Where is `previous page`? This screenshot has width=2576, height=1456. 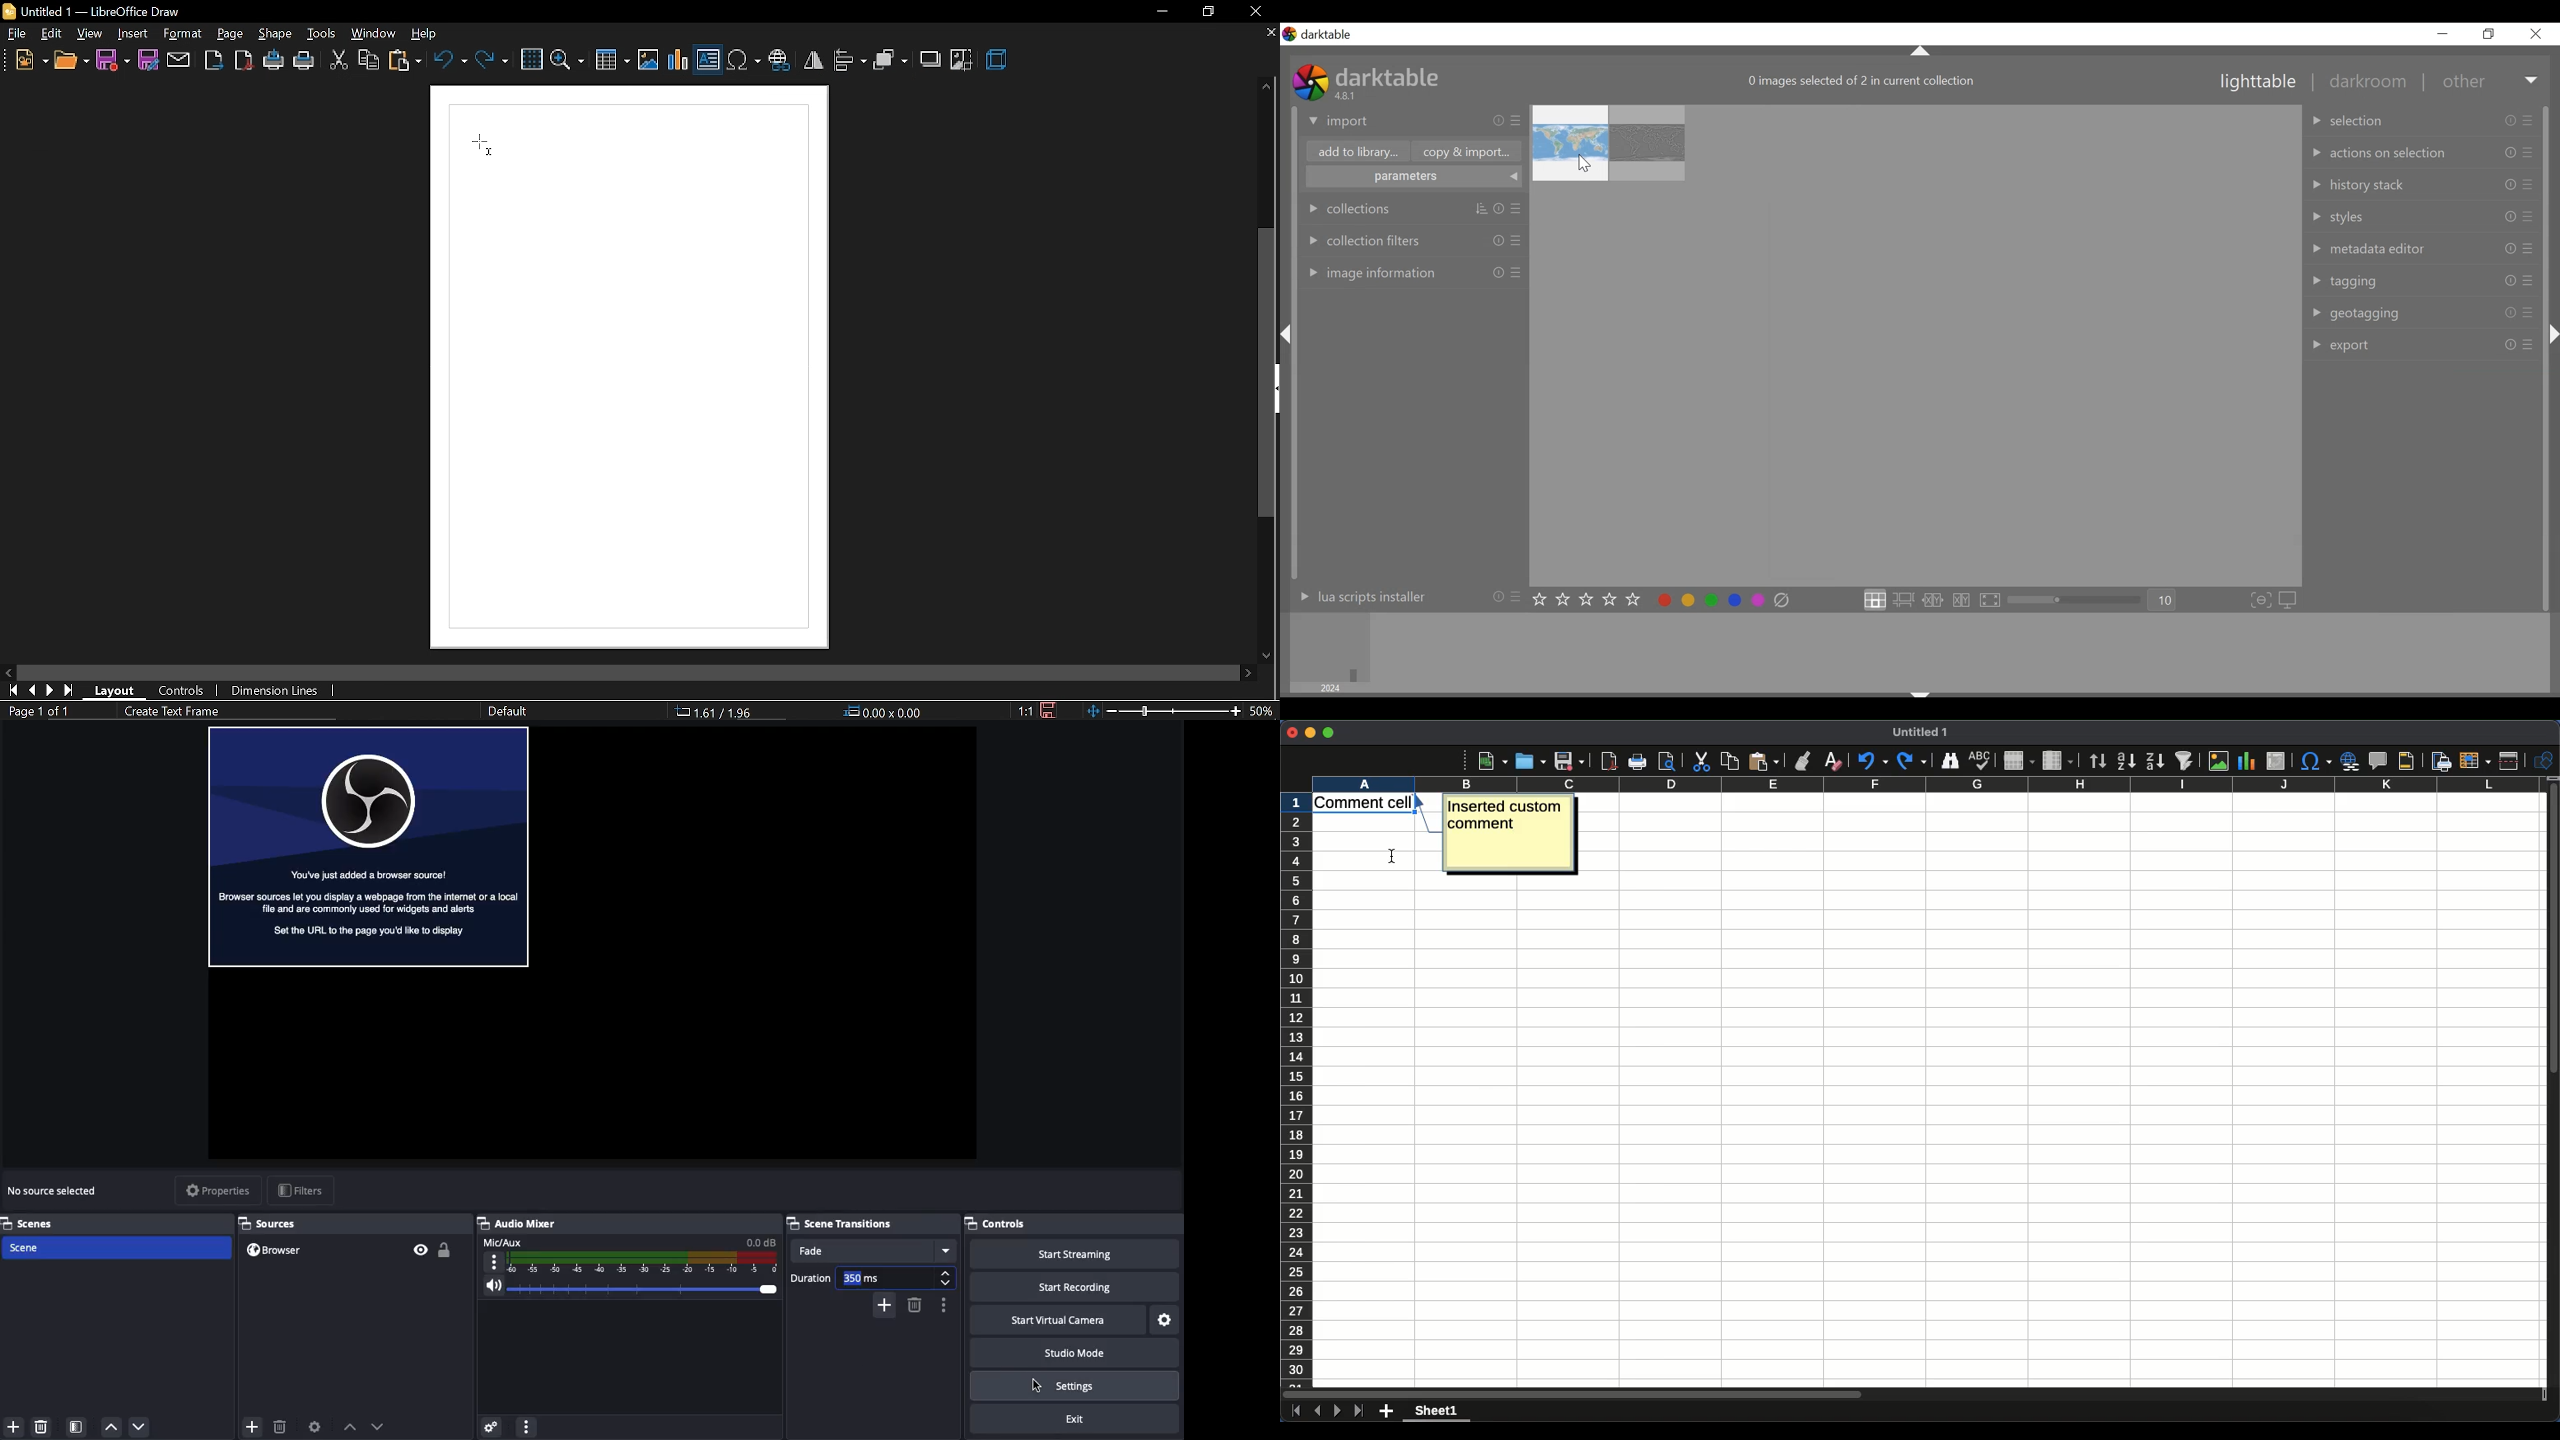 previous page is located at coordinates (35, 692).